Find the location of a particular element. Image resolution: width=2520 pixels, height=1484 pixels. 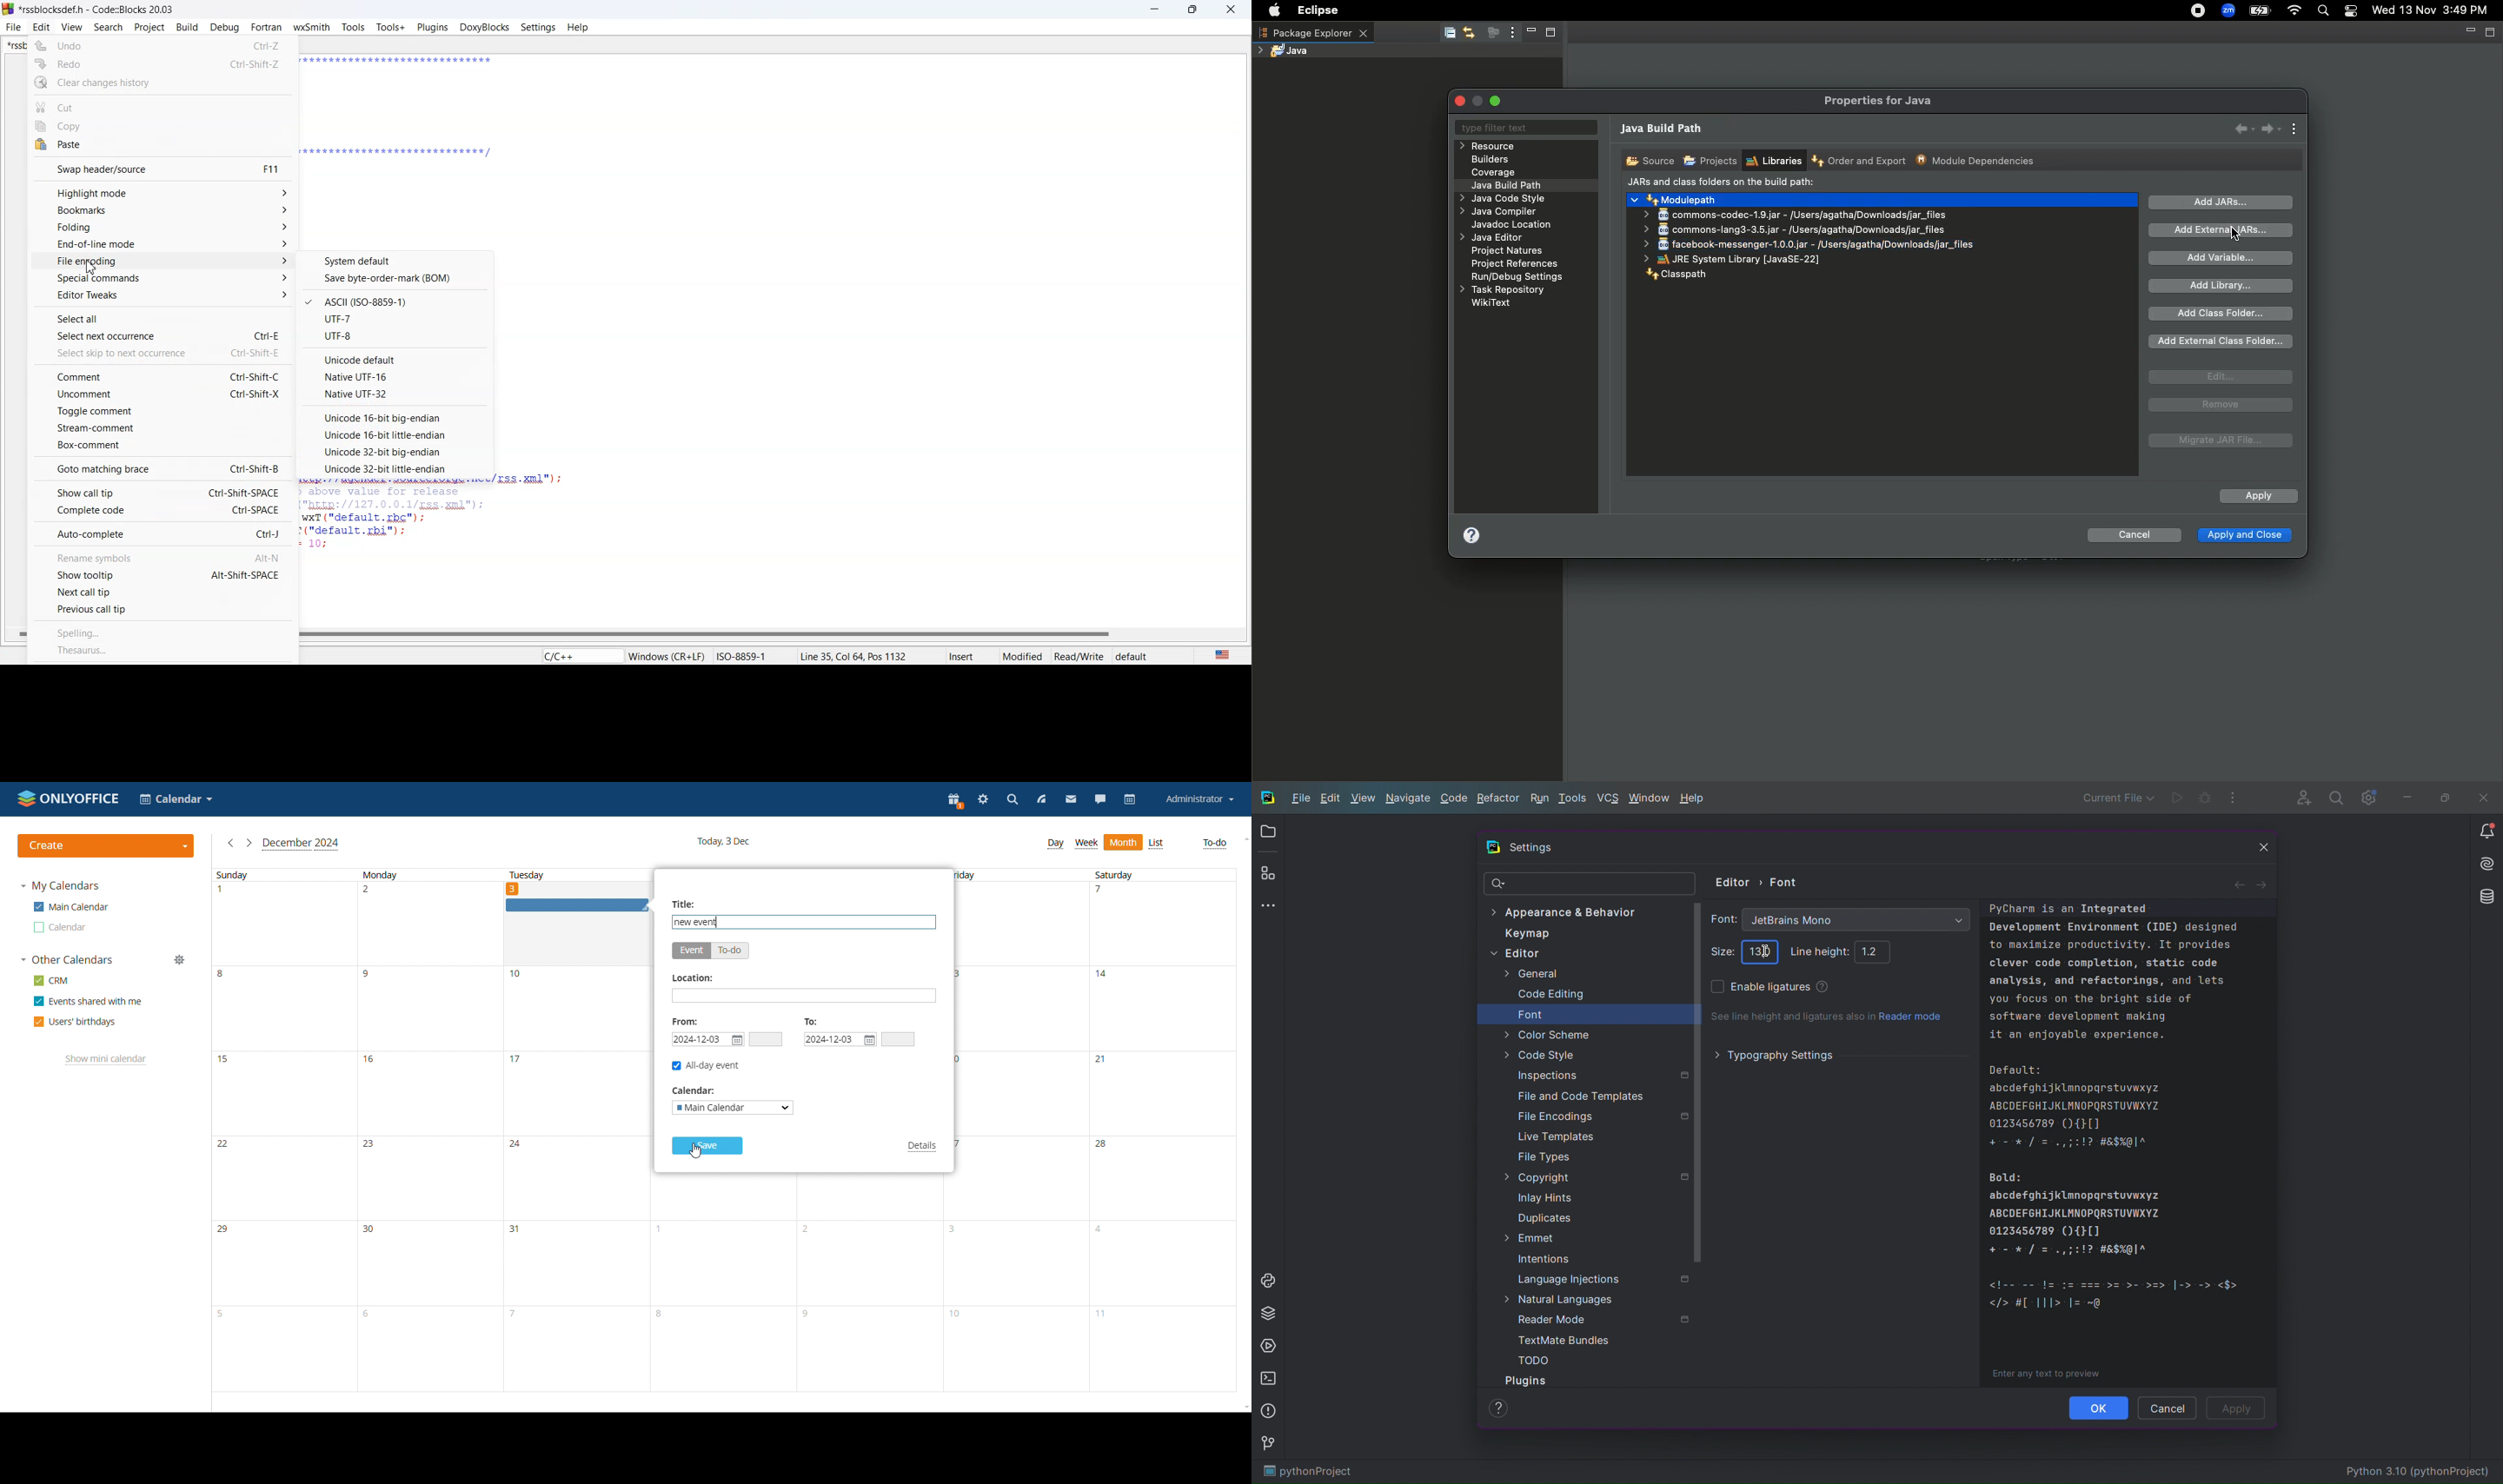

Unicode 16-bit big ending is located at coordinates (394, 417).